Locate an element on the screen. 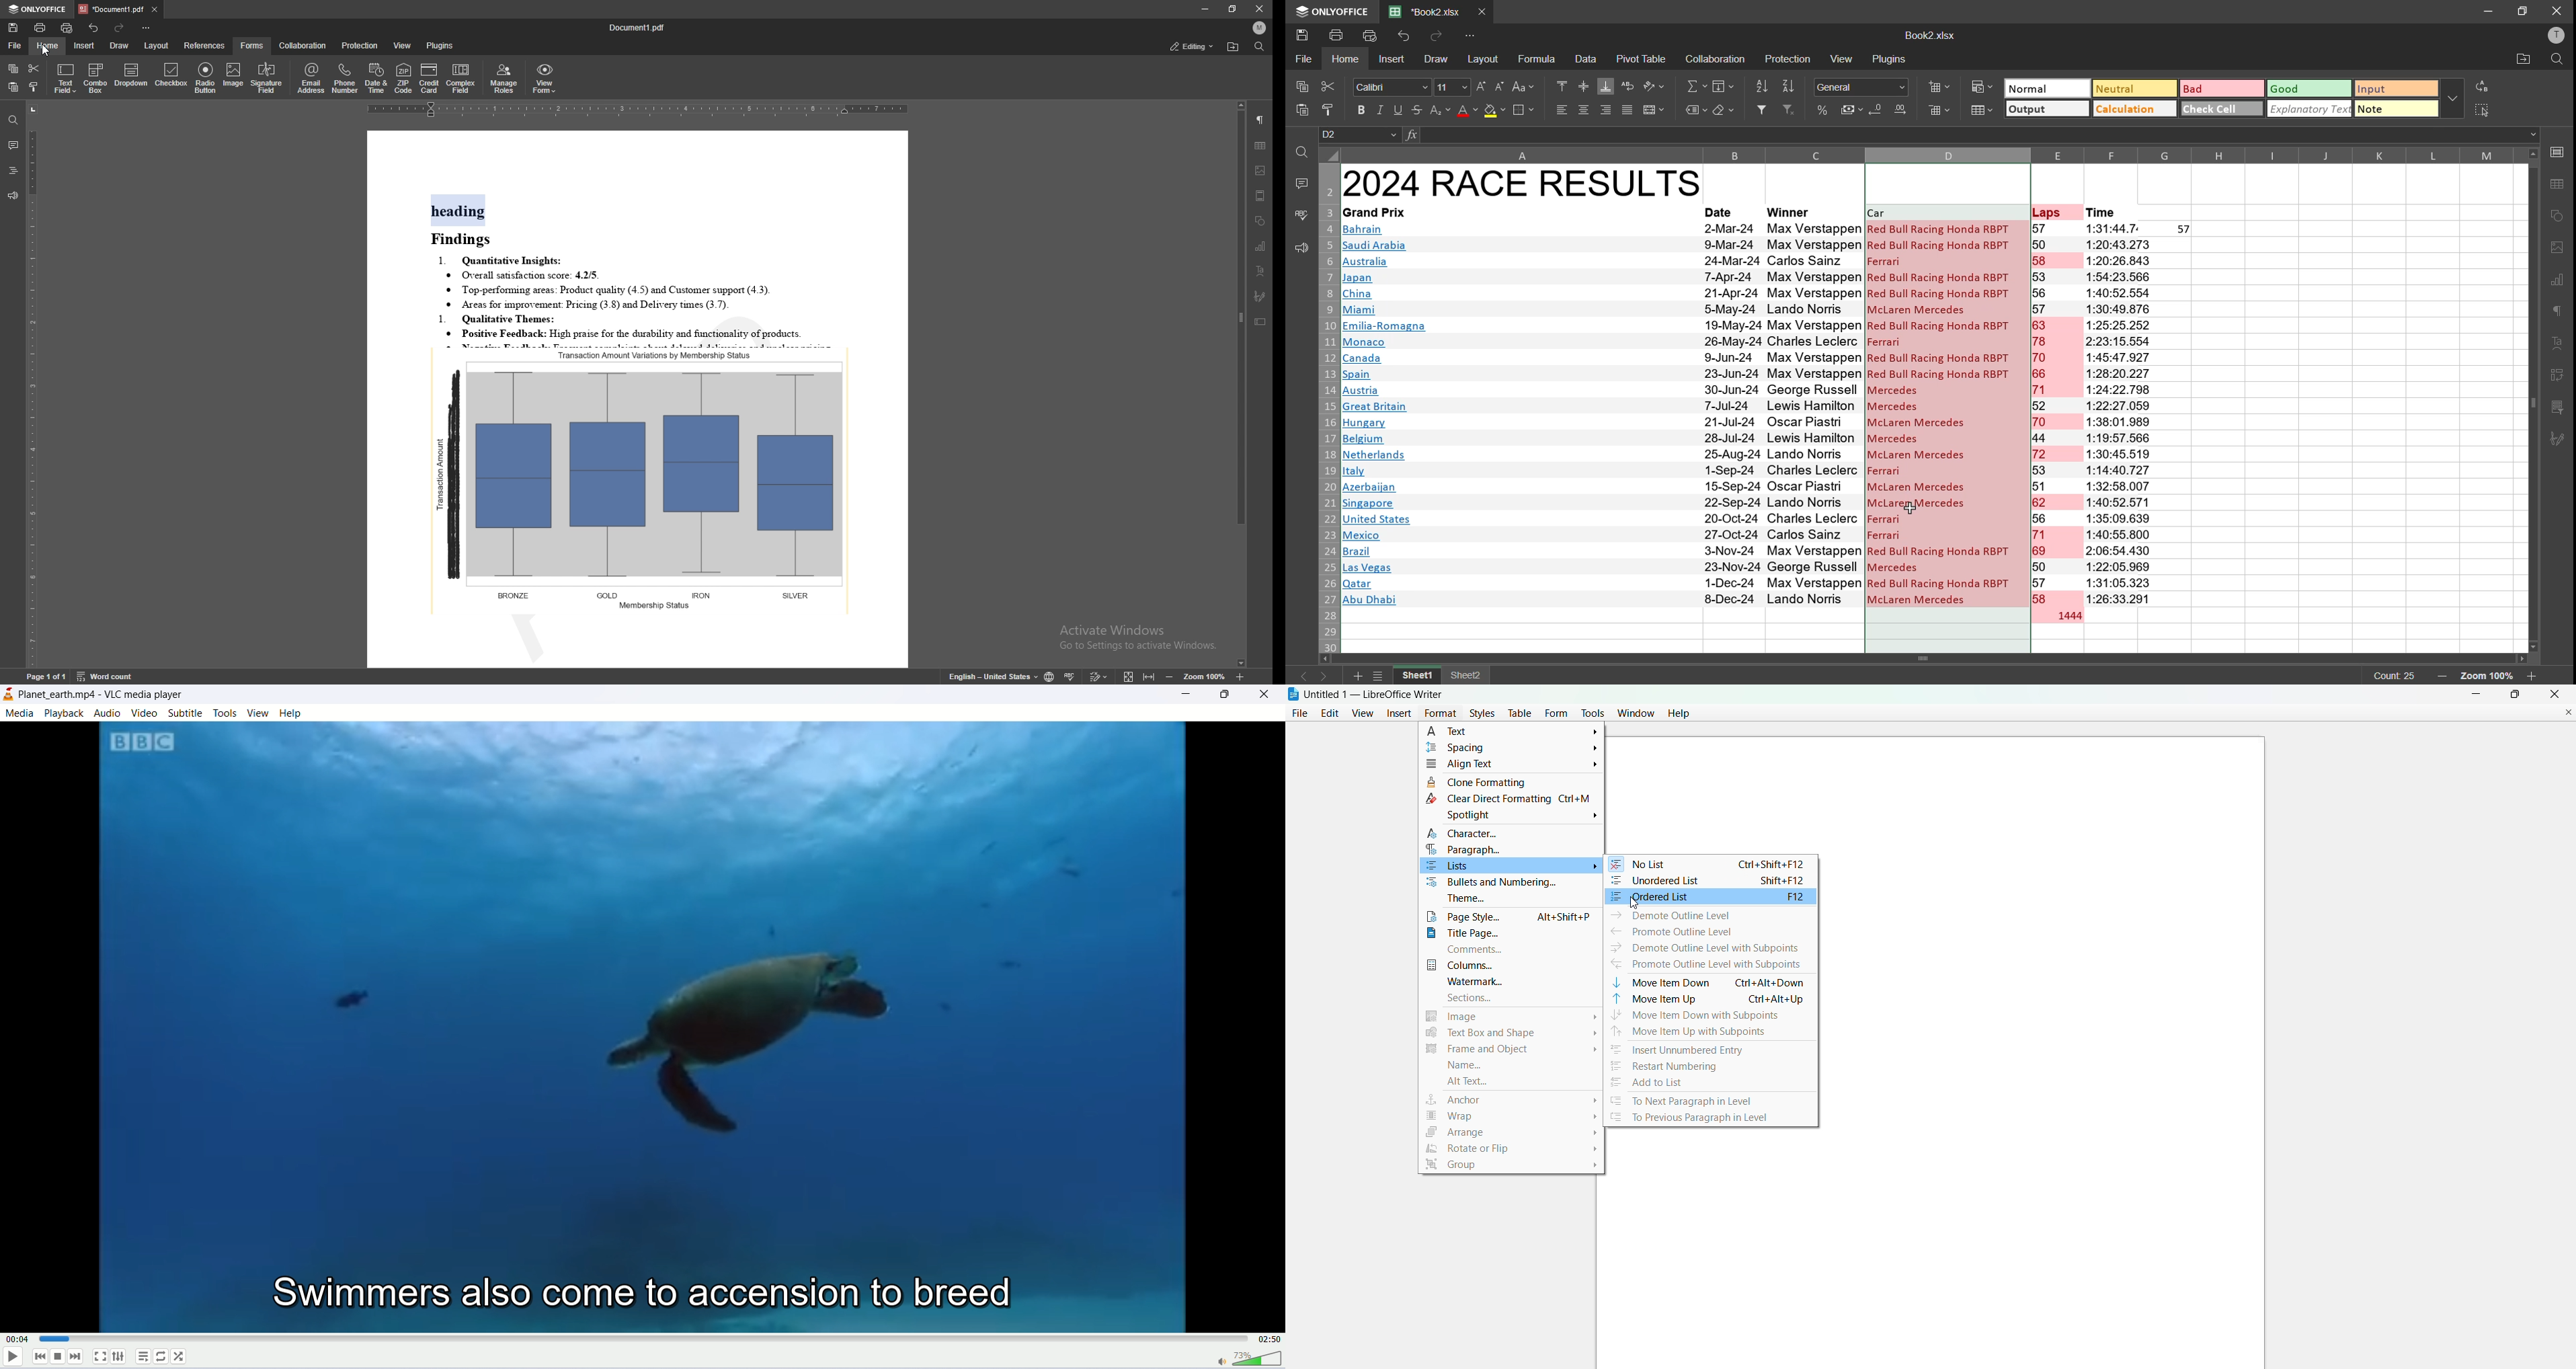 This screenshot has height=1372, width=2576. file is located at coordinates (1300, 714).